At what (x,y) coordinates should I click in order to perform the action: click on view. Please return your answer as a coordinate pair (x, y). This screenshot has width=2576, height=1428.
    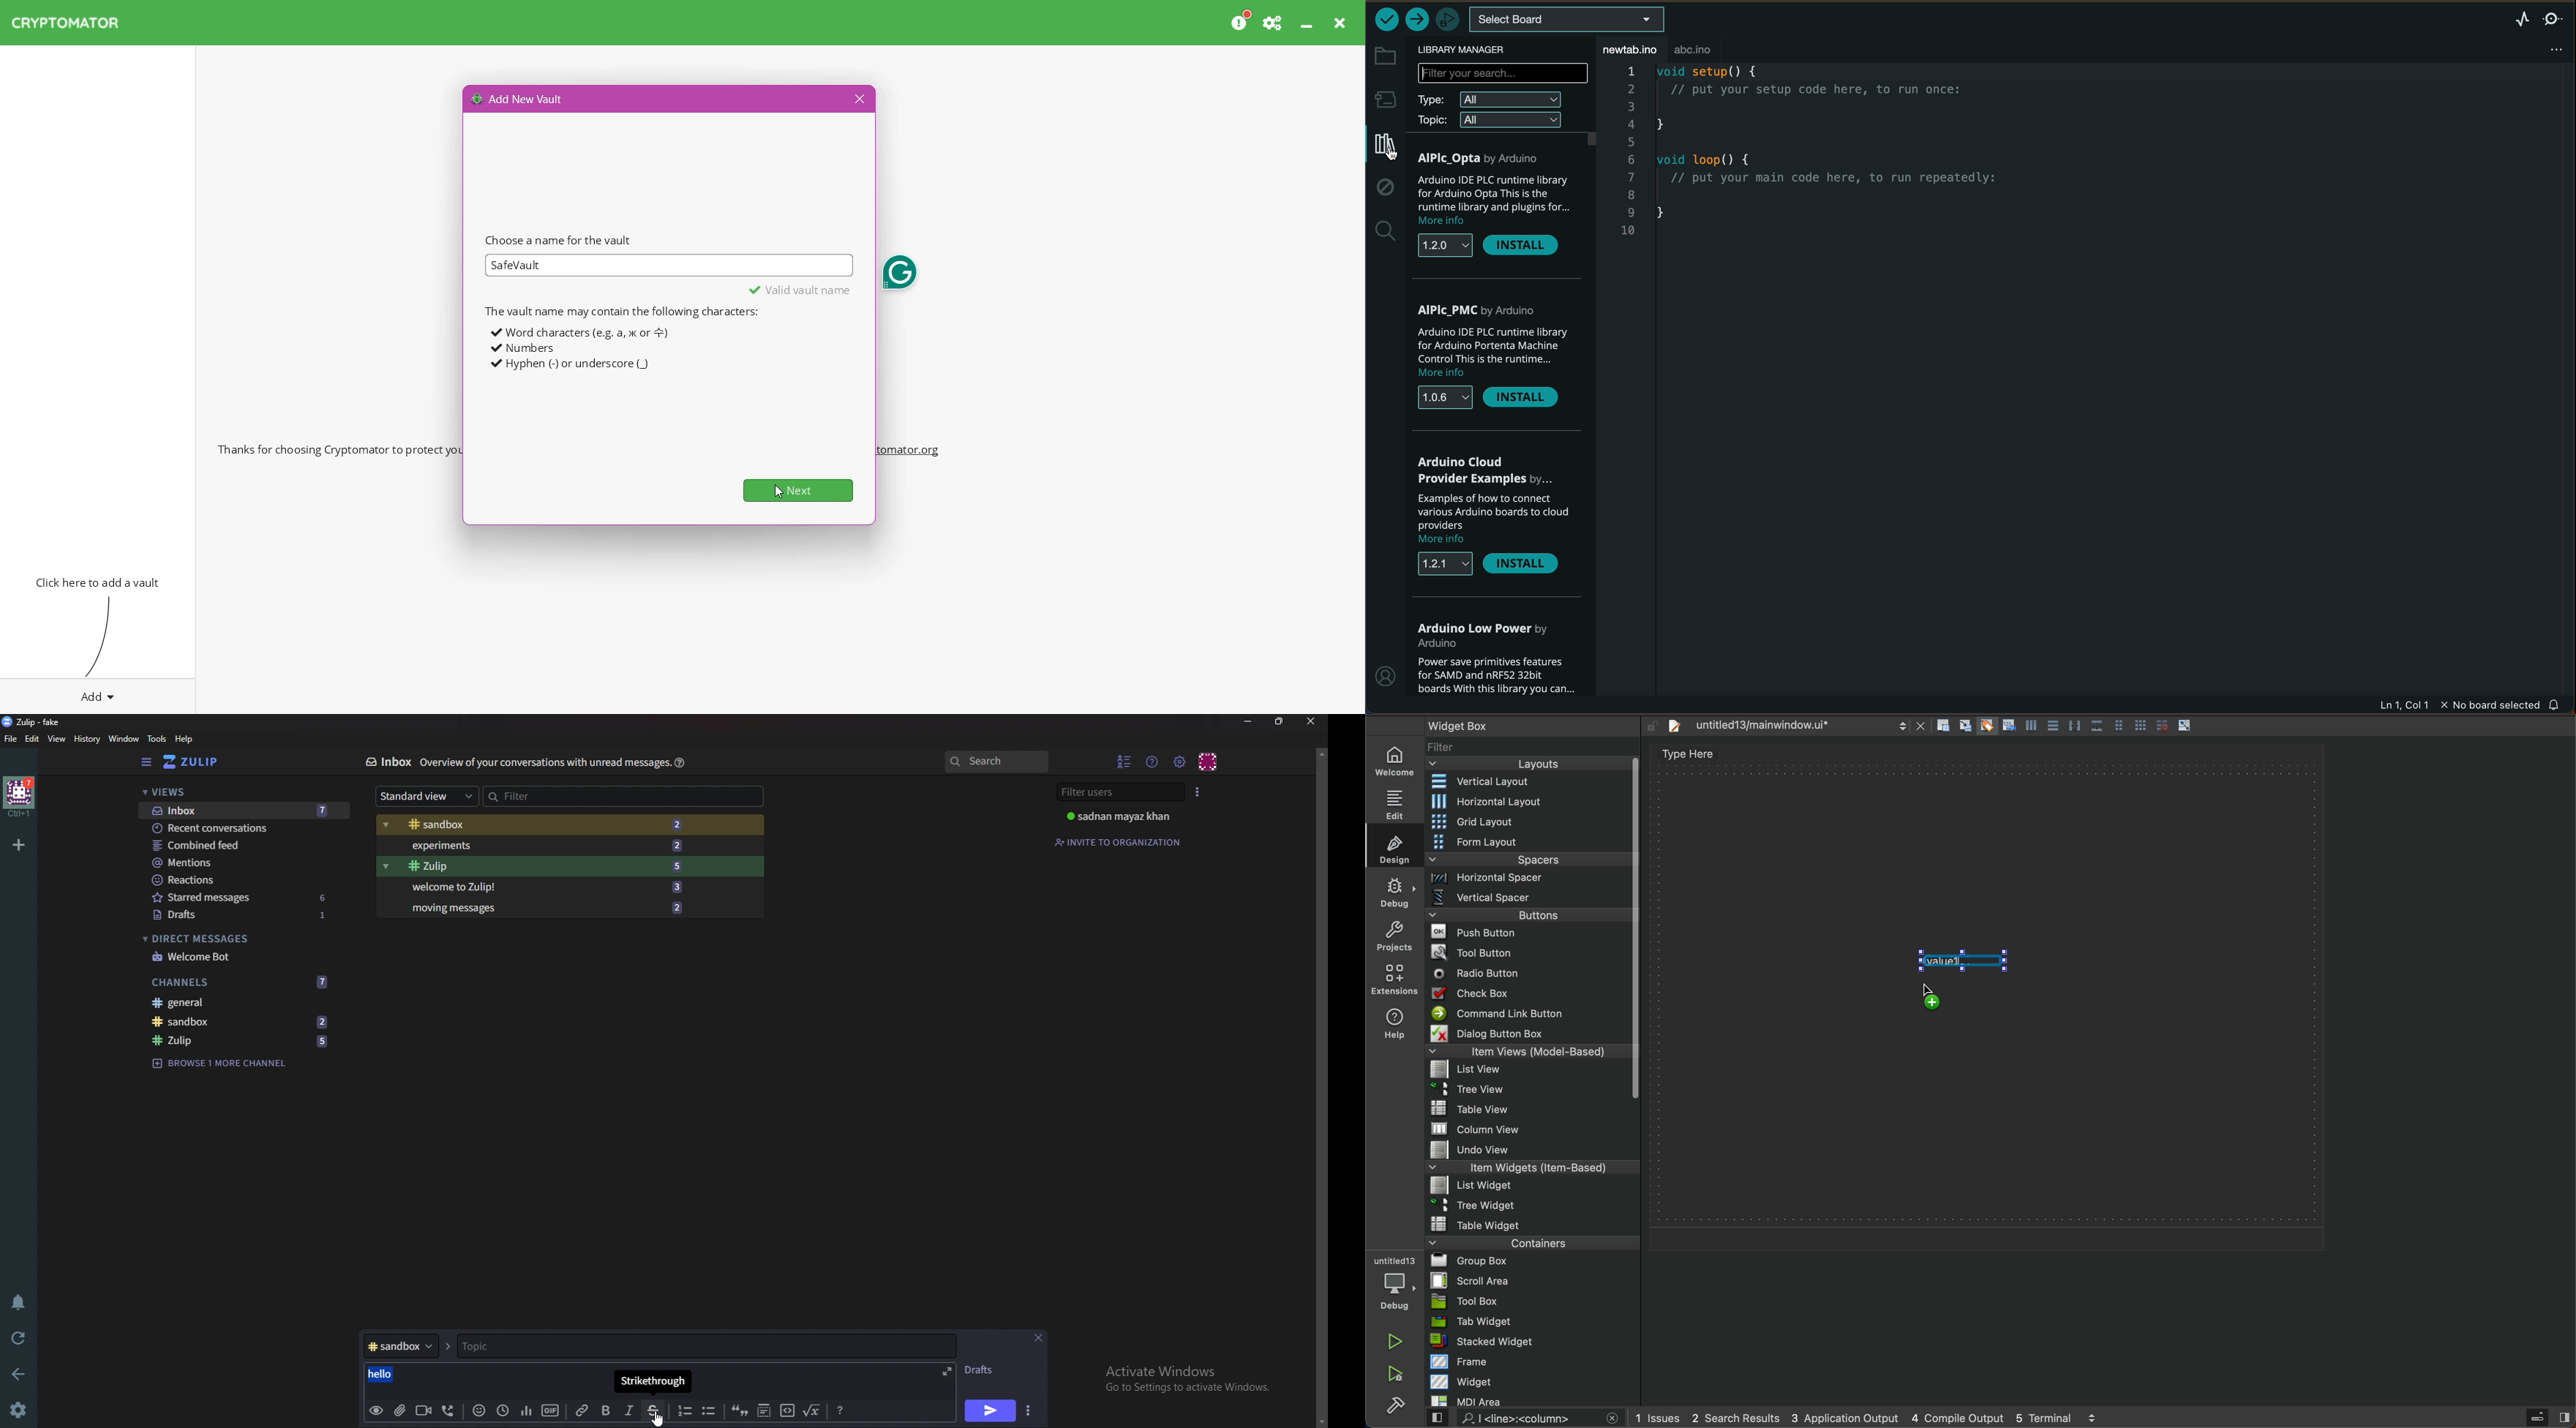
    Looking at the image, I should click on (57, 738).